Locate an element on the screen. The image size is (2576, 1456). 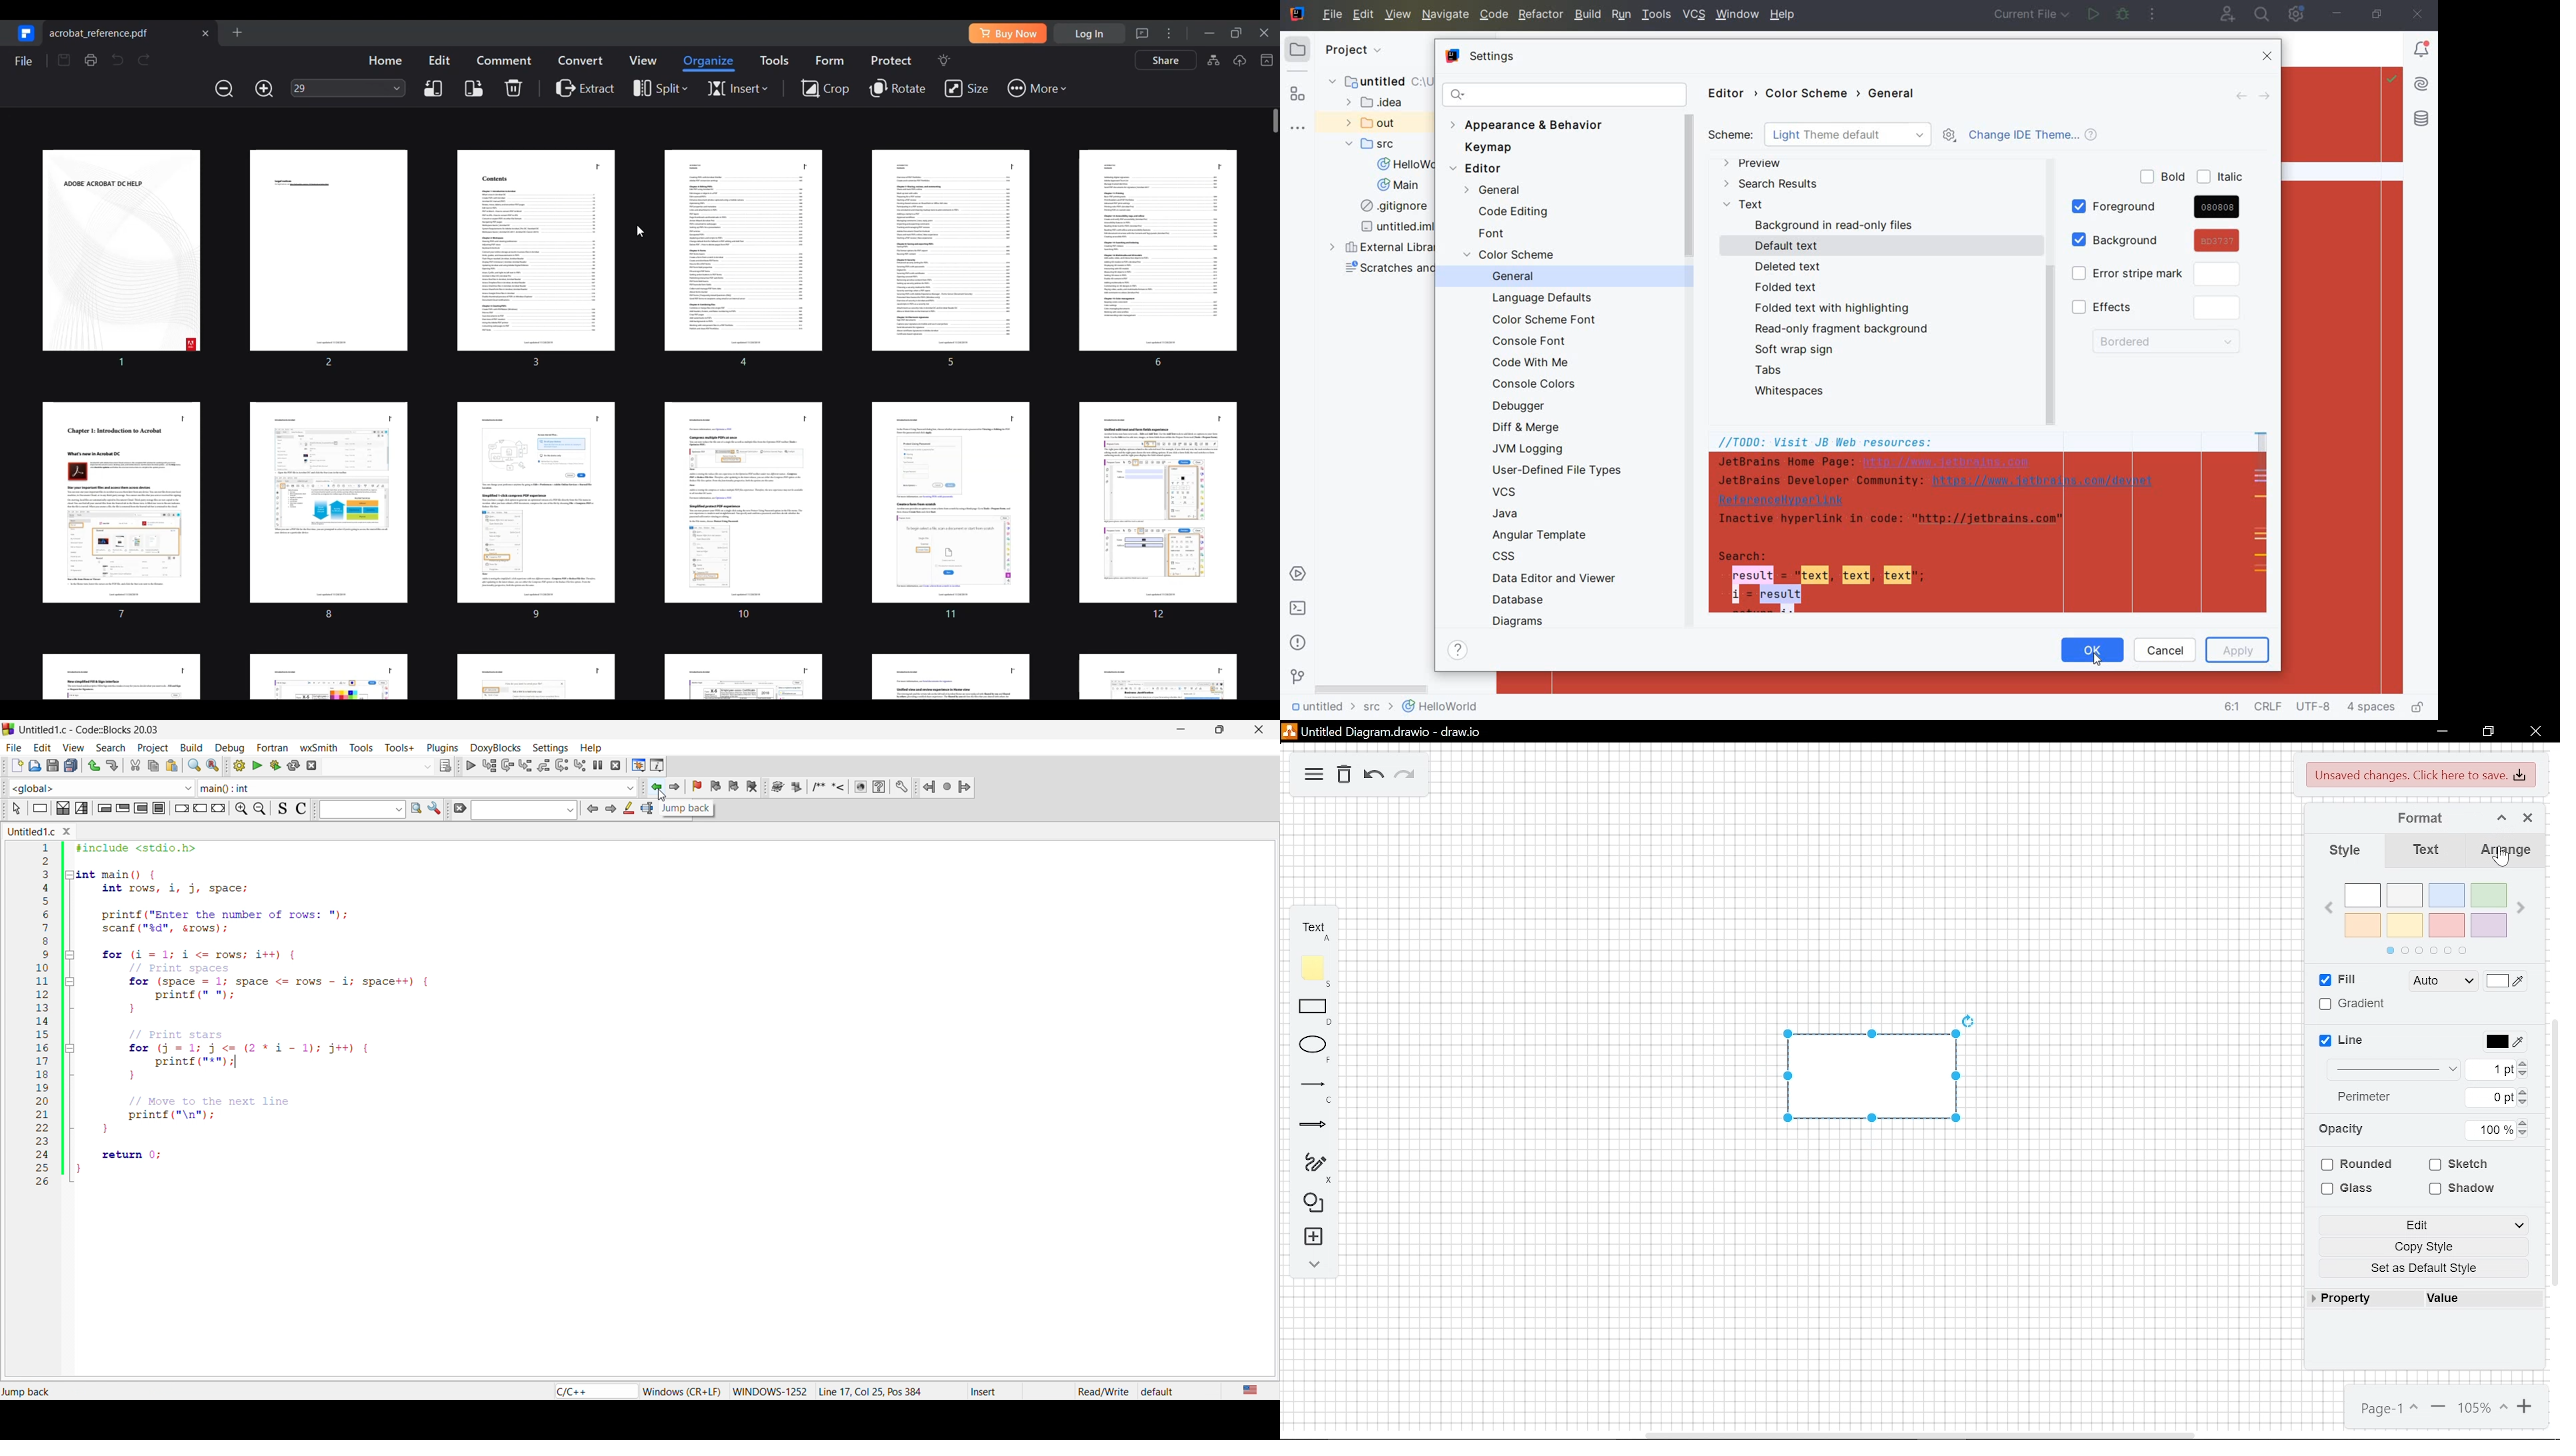
Buy software is located at coordinates (1007, 33).